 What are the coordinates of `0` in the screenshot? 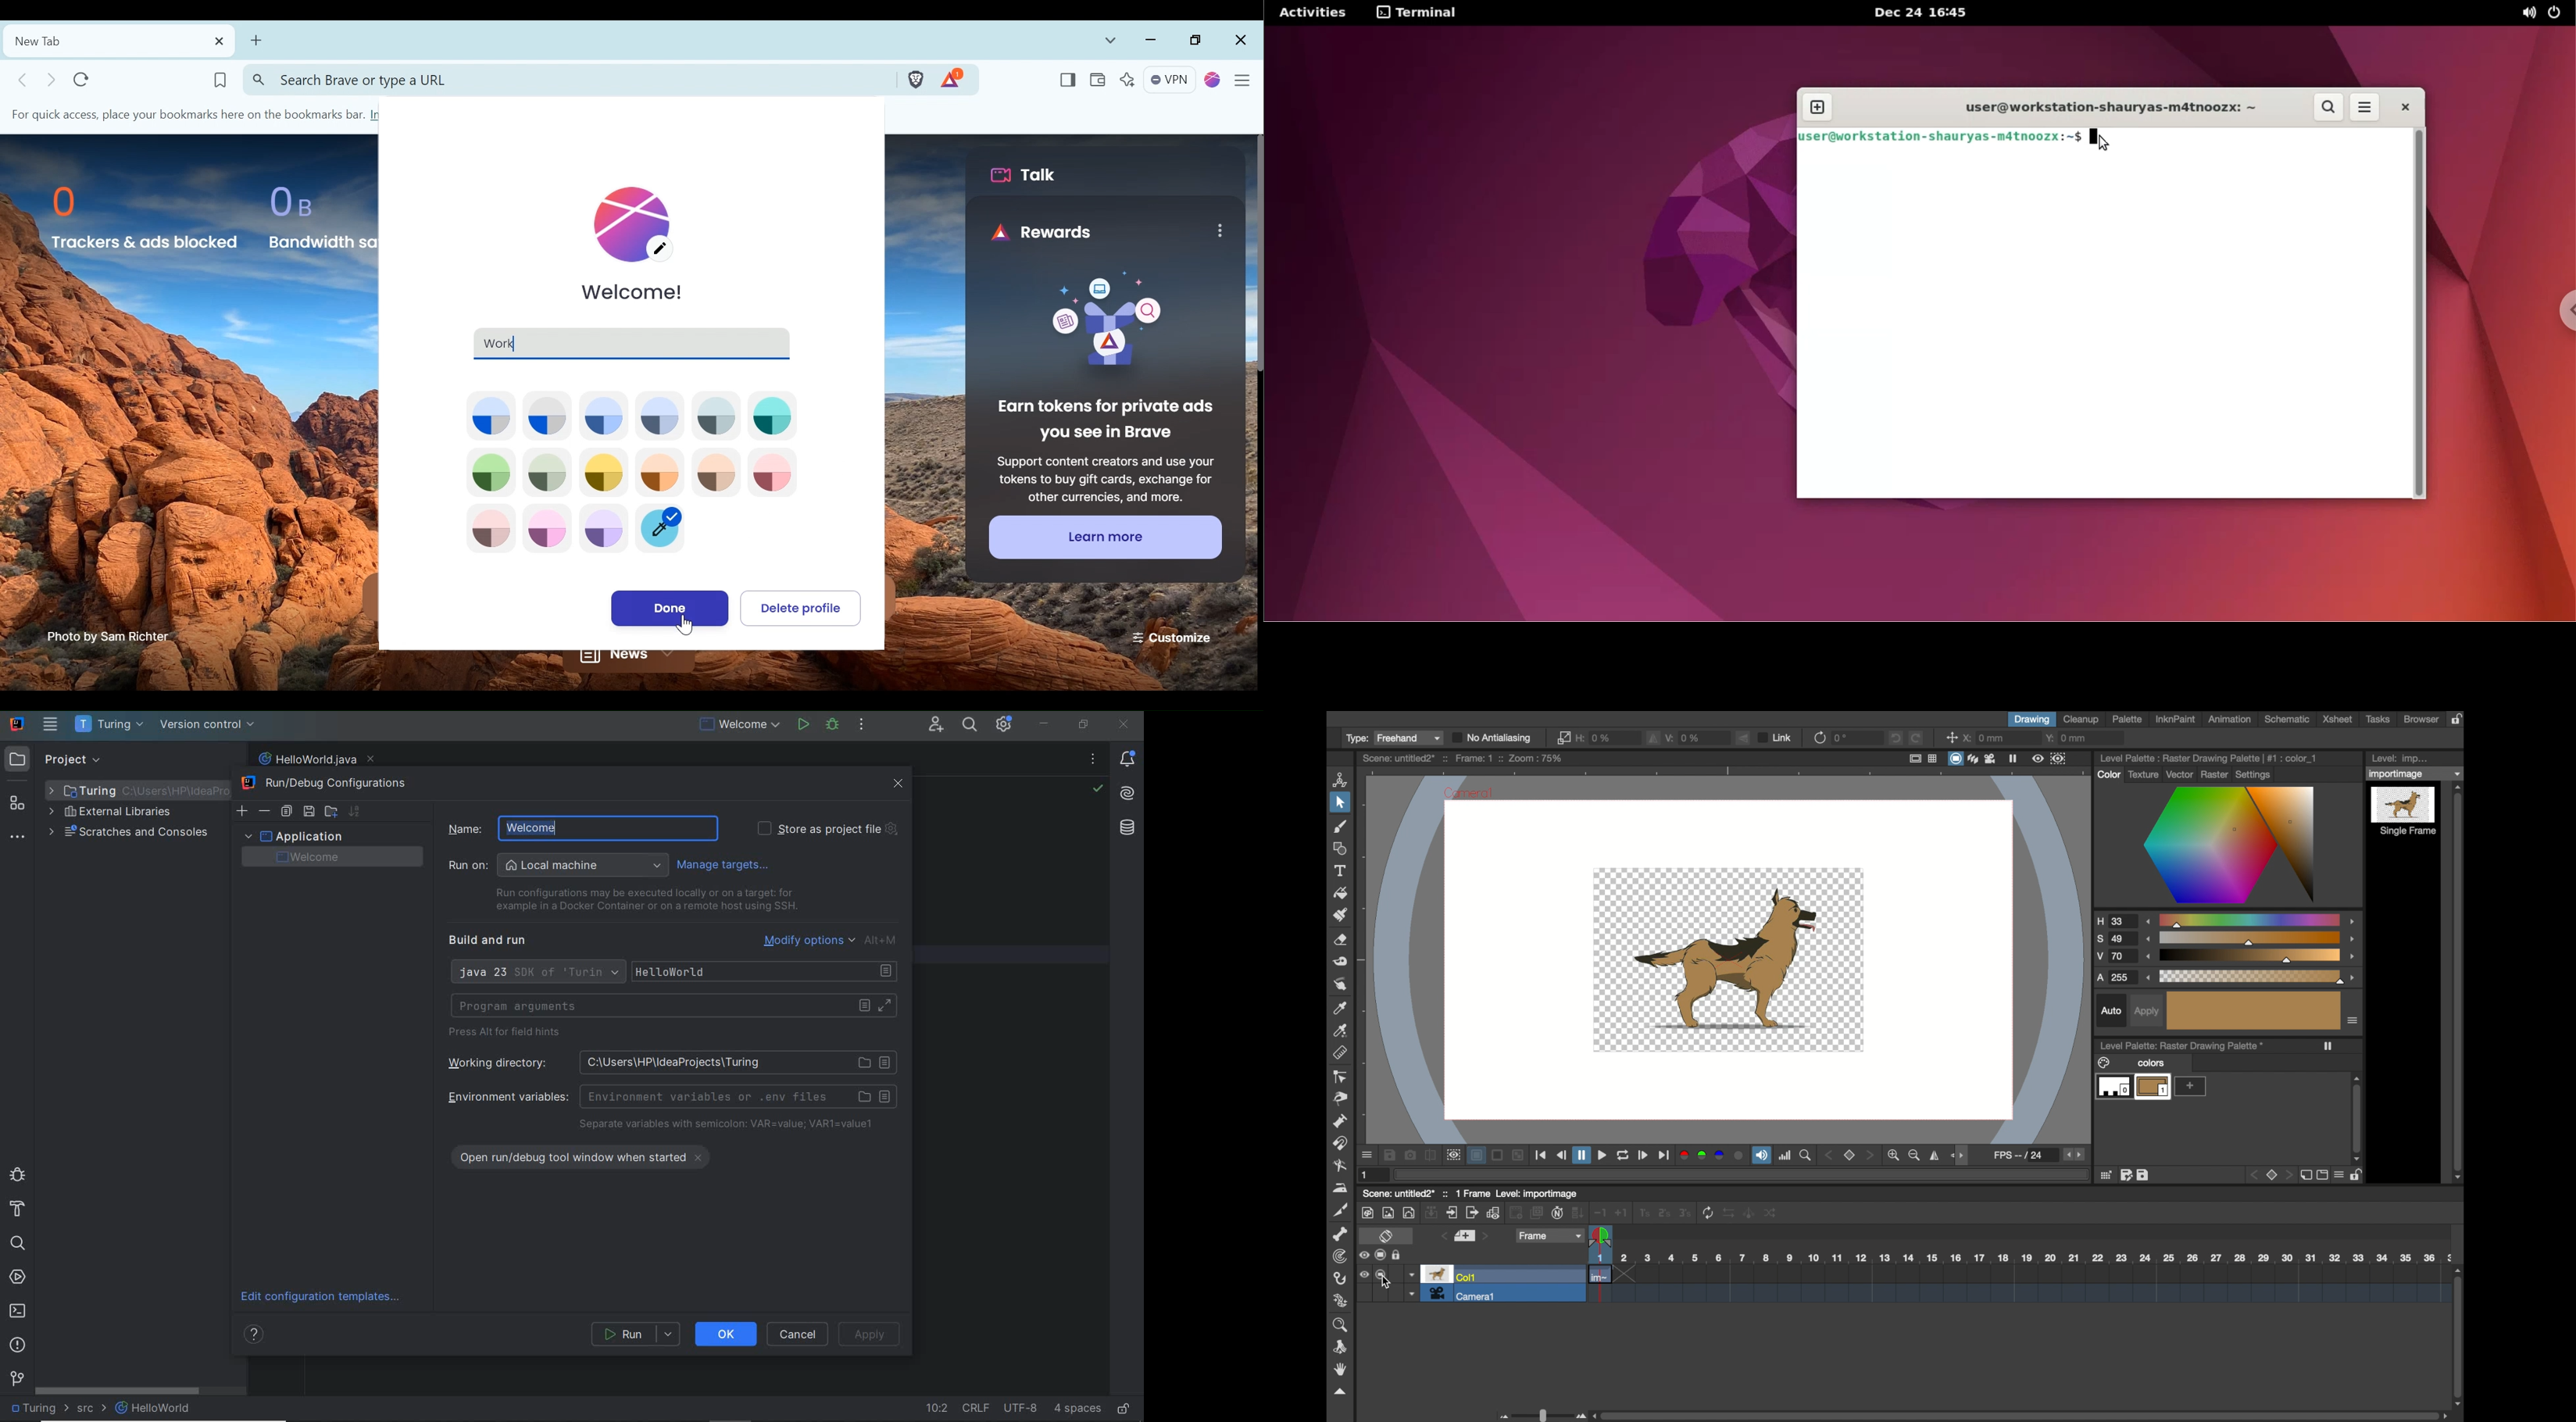 It's located at (1841, 738).